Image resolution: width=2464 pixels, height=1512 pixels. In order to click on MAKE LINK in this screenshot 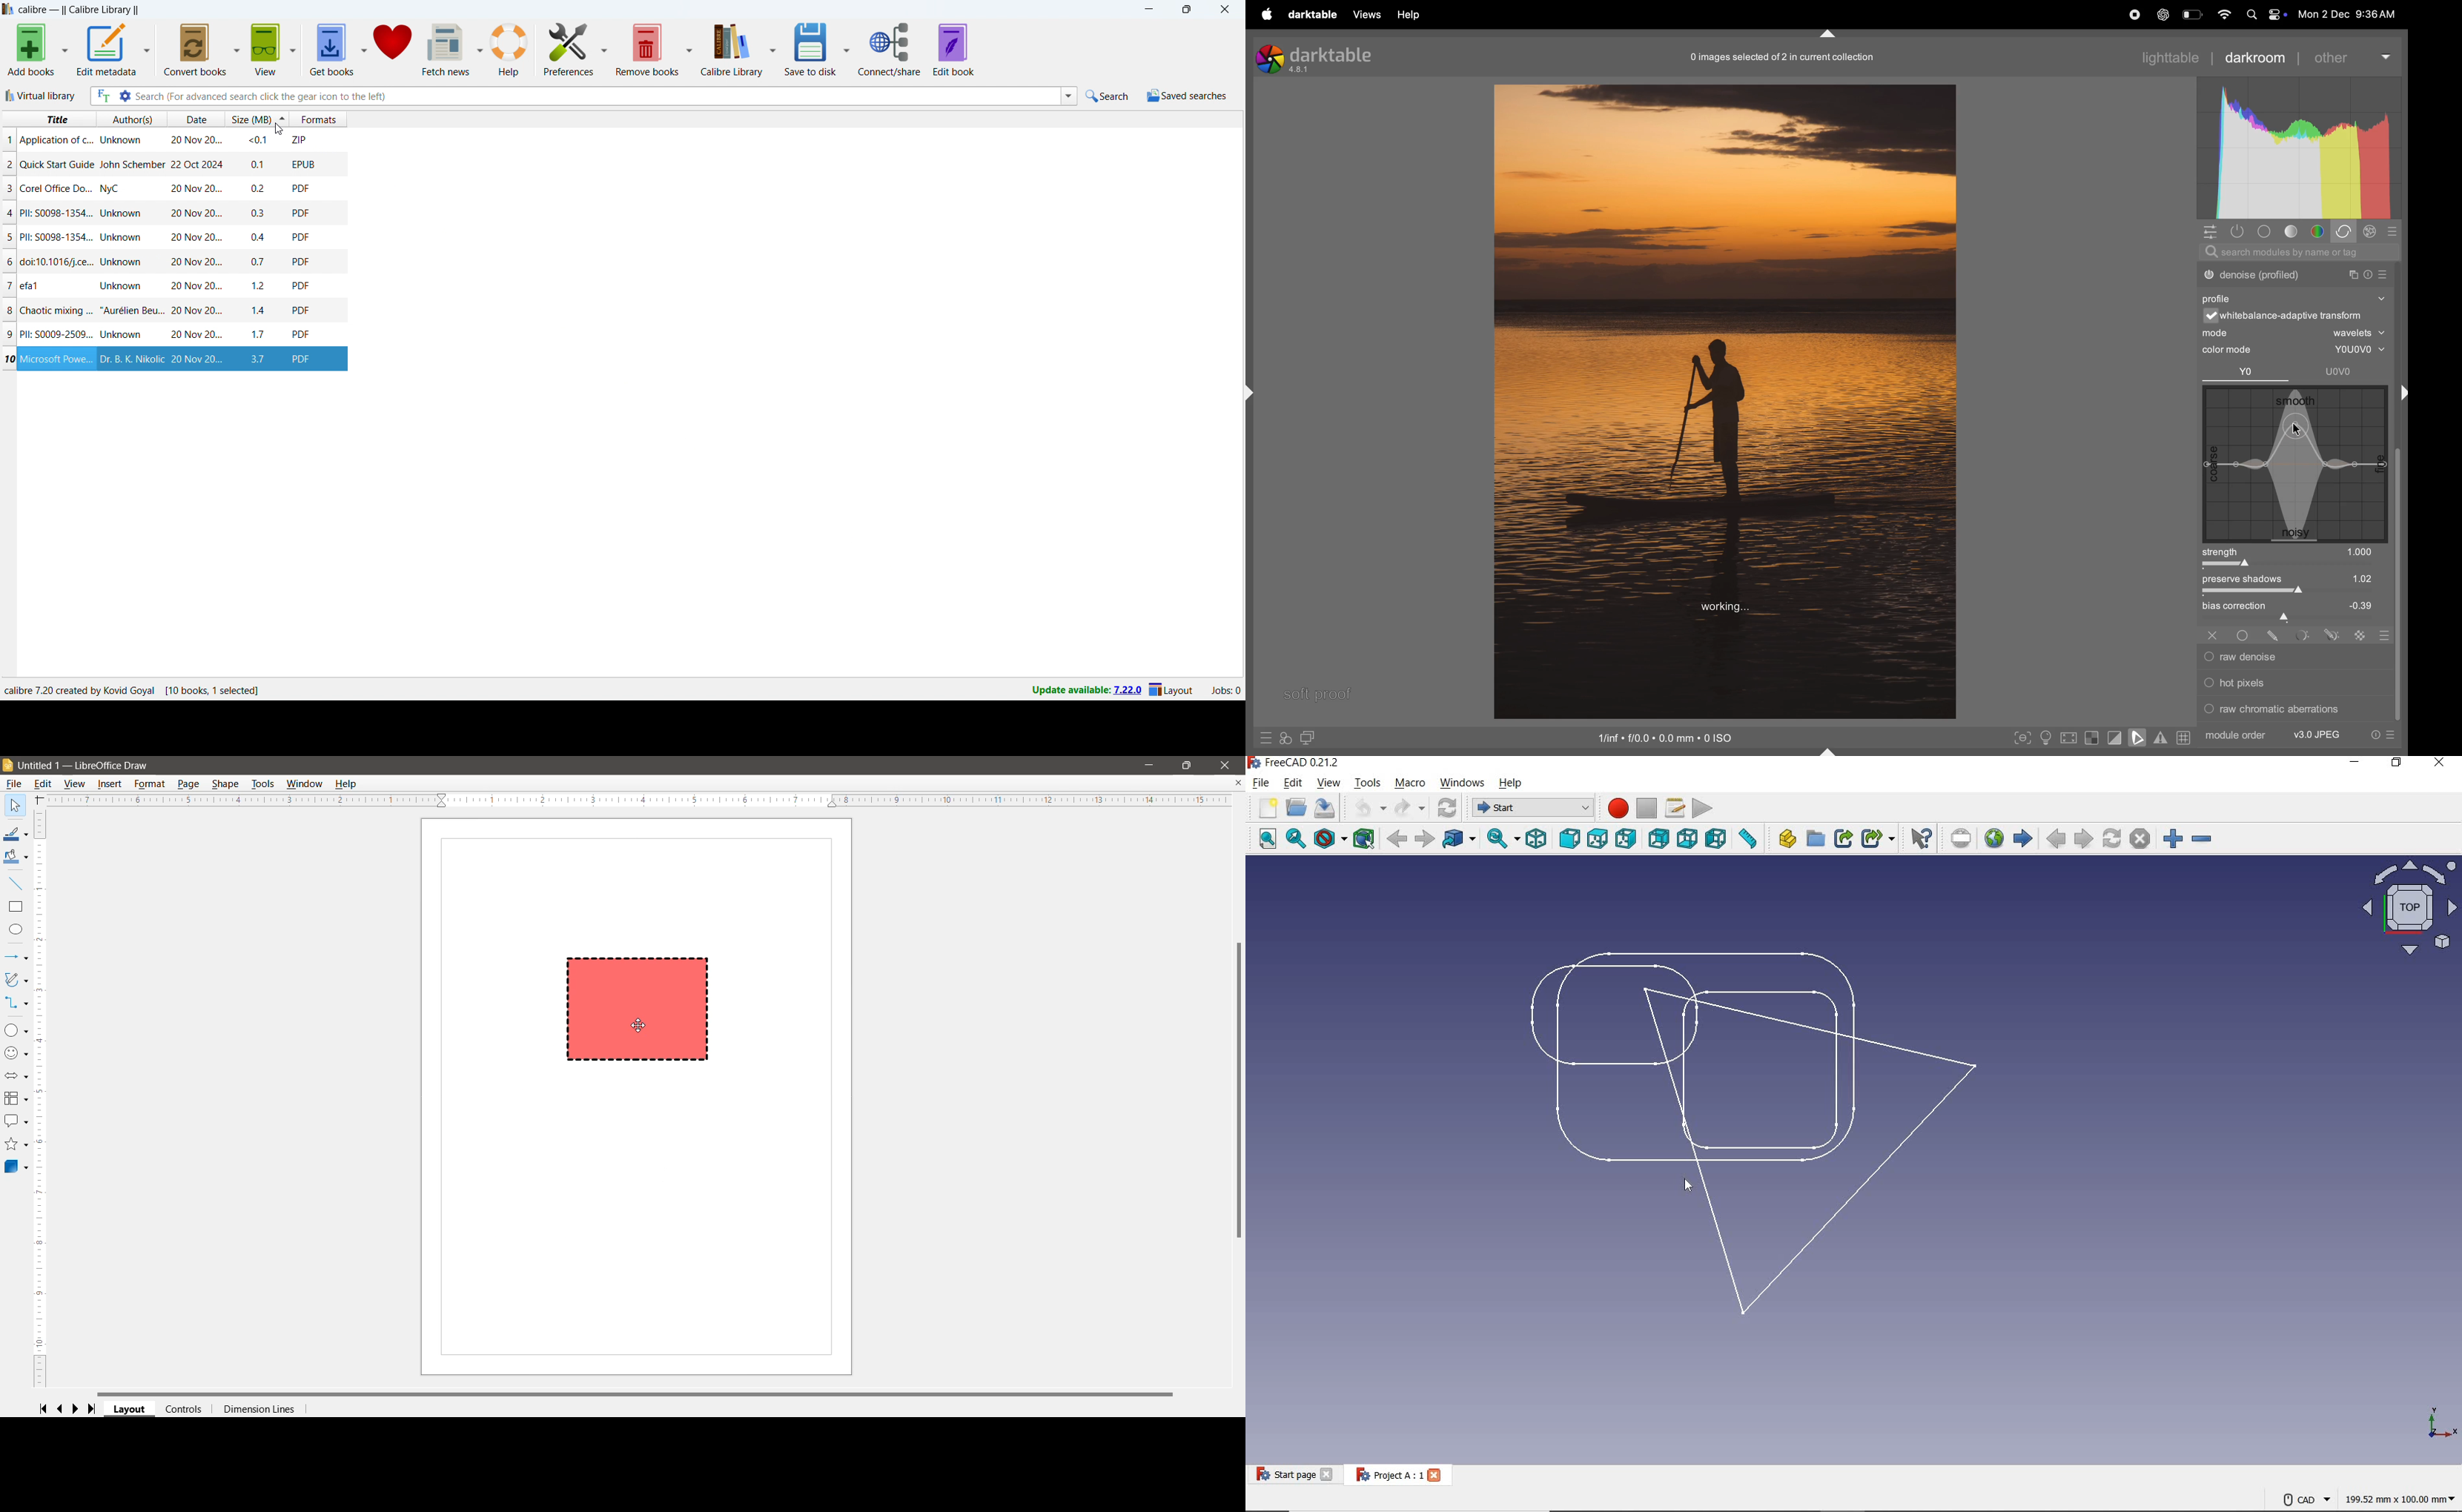, I will do `click(1843, 839)`.